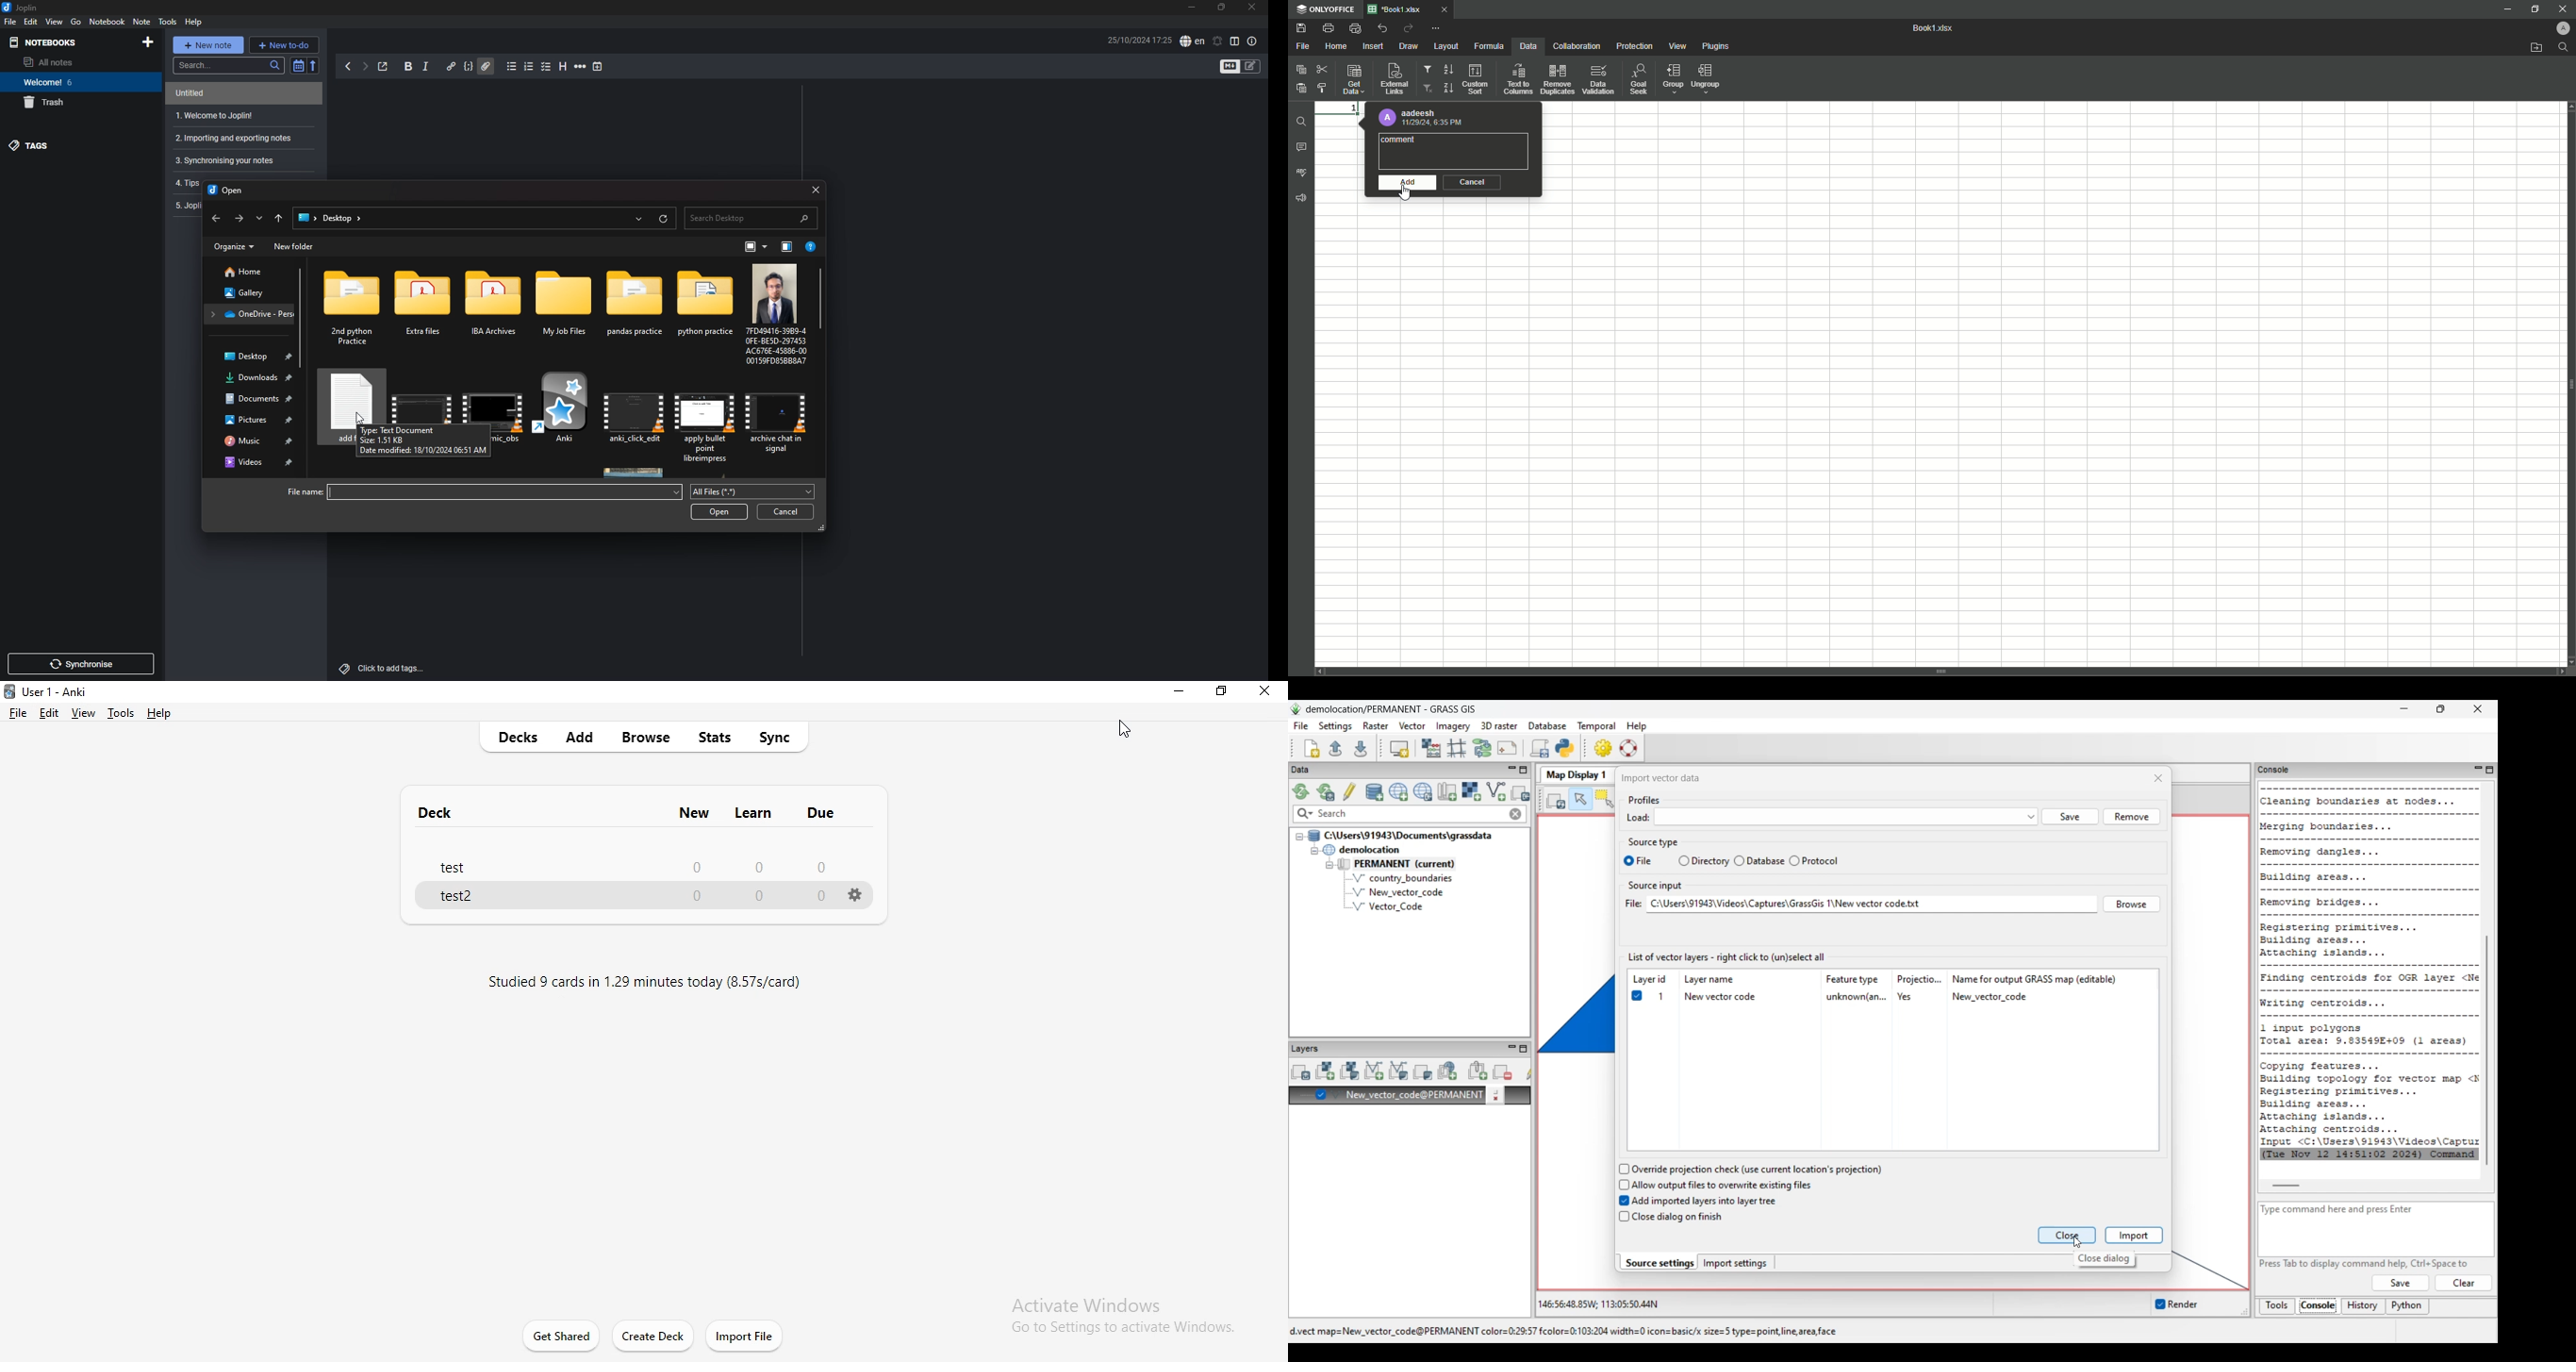  What do you see at coordinates (252, 378) in the screenshot?
I see `downloads` at bounding box center [252, 378].